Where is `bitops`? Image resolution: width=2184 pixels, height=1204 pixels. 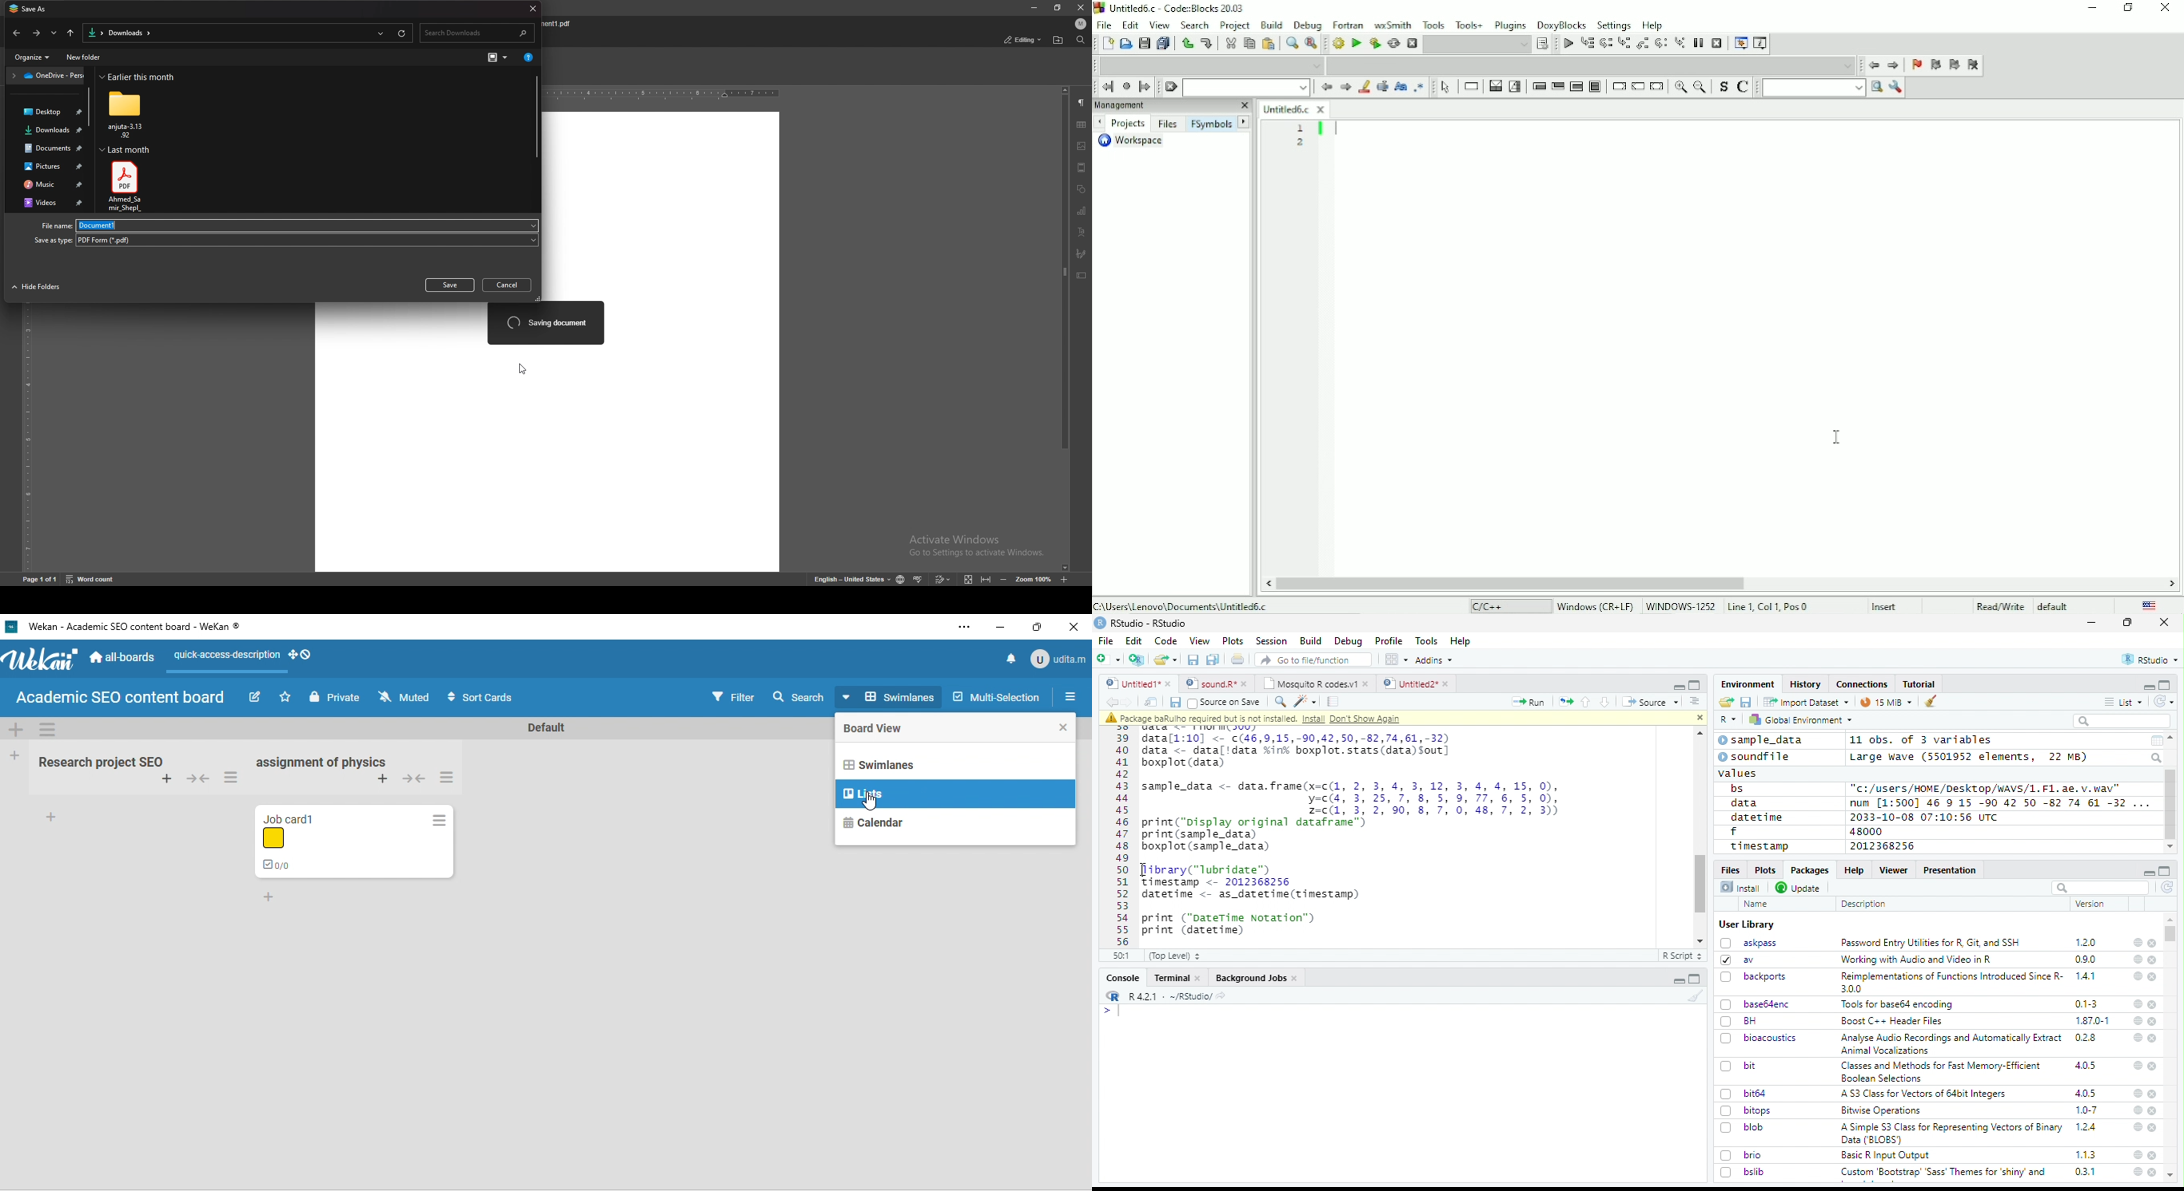
bitops is located at coordinates (1747, 1111).